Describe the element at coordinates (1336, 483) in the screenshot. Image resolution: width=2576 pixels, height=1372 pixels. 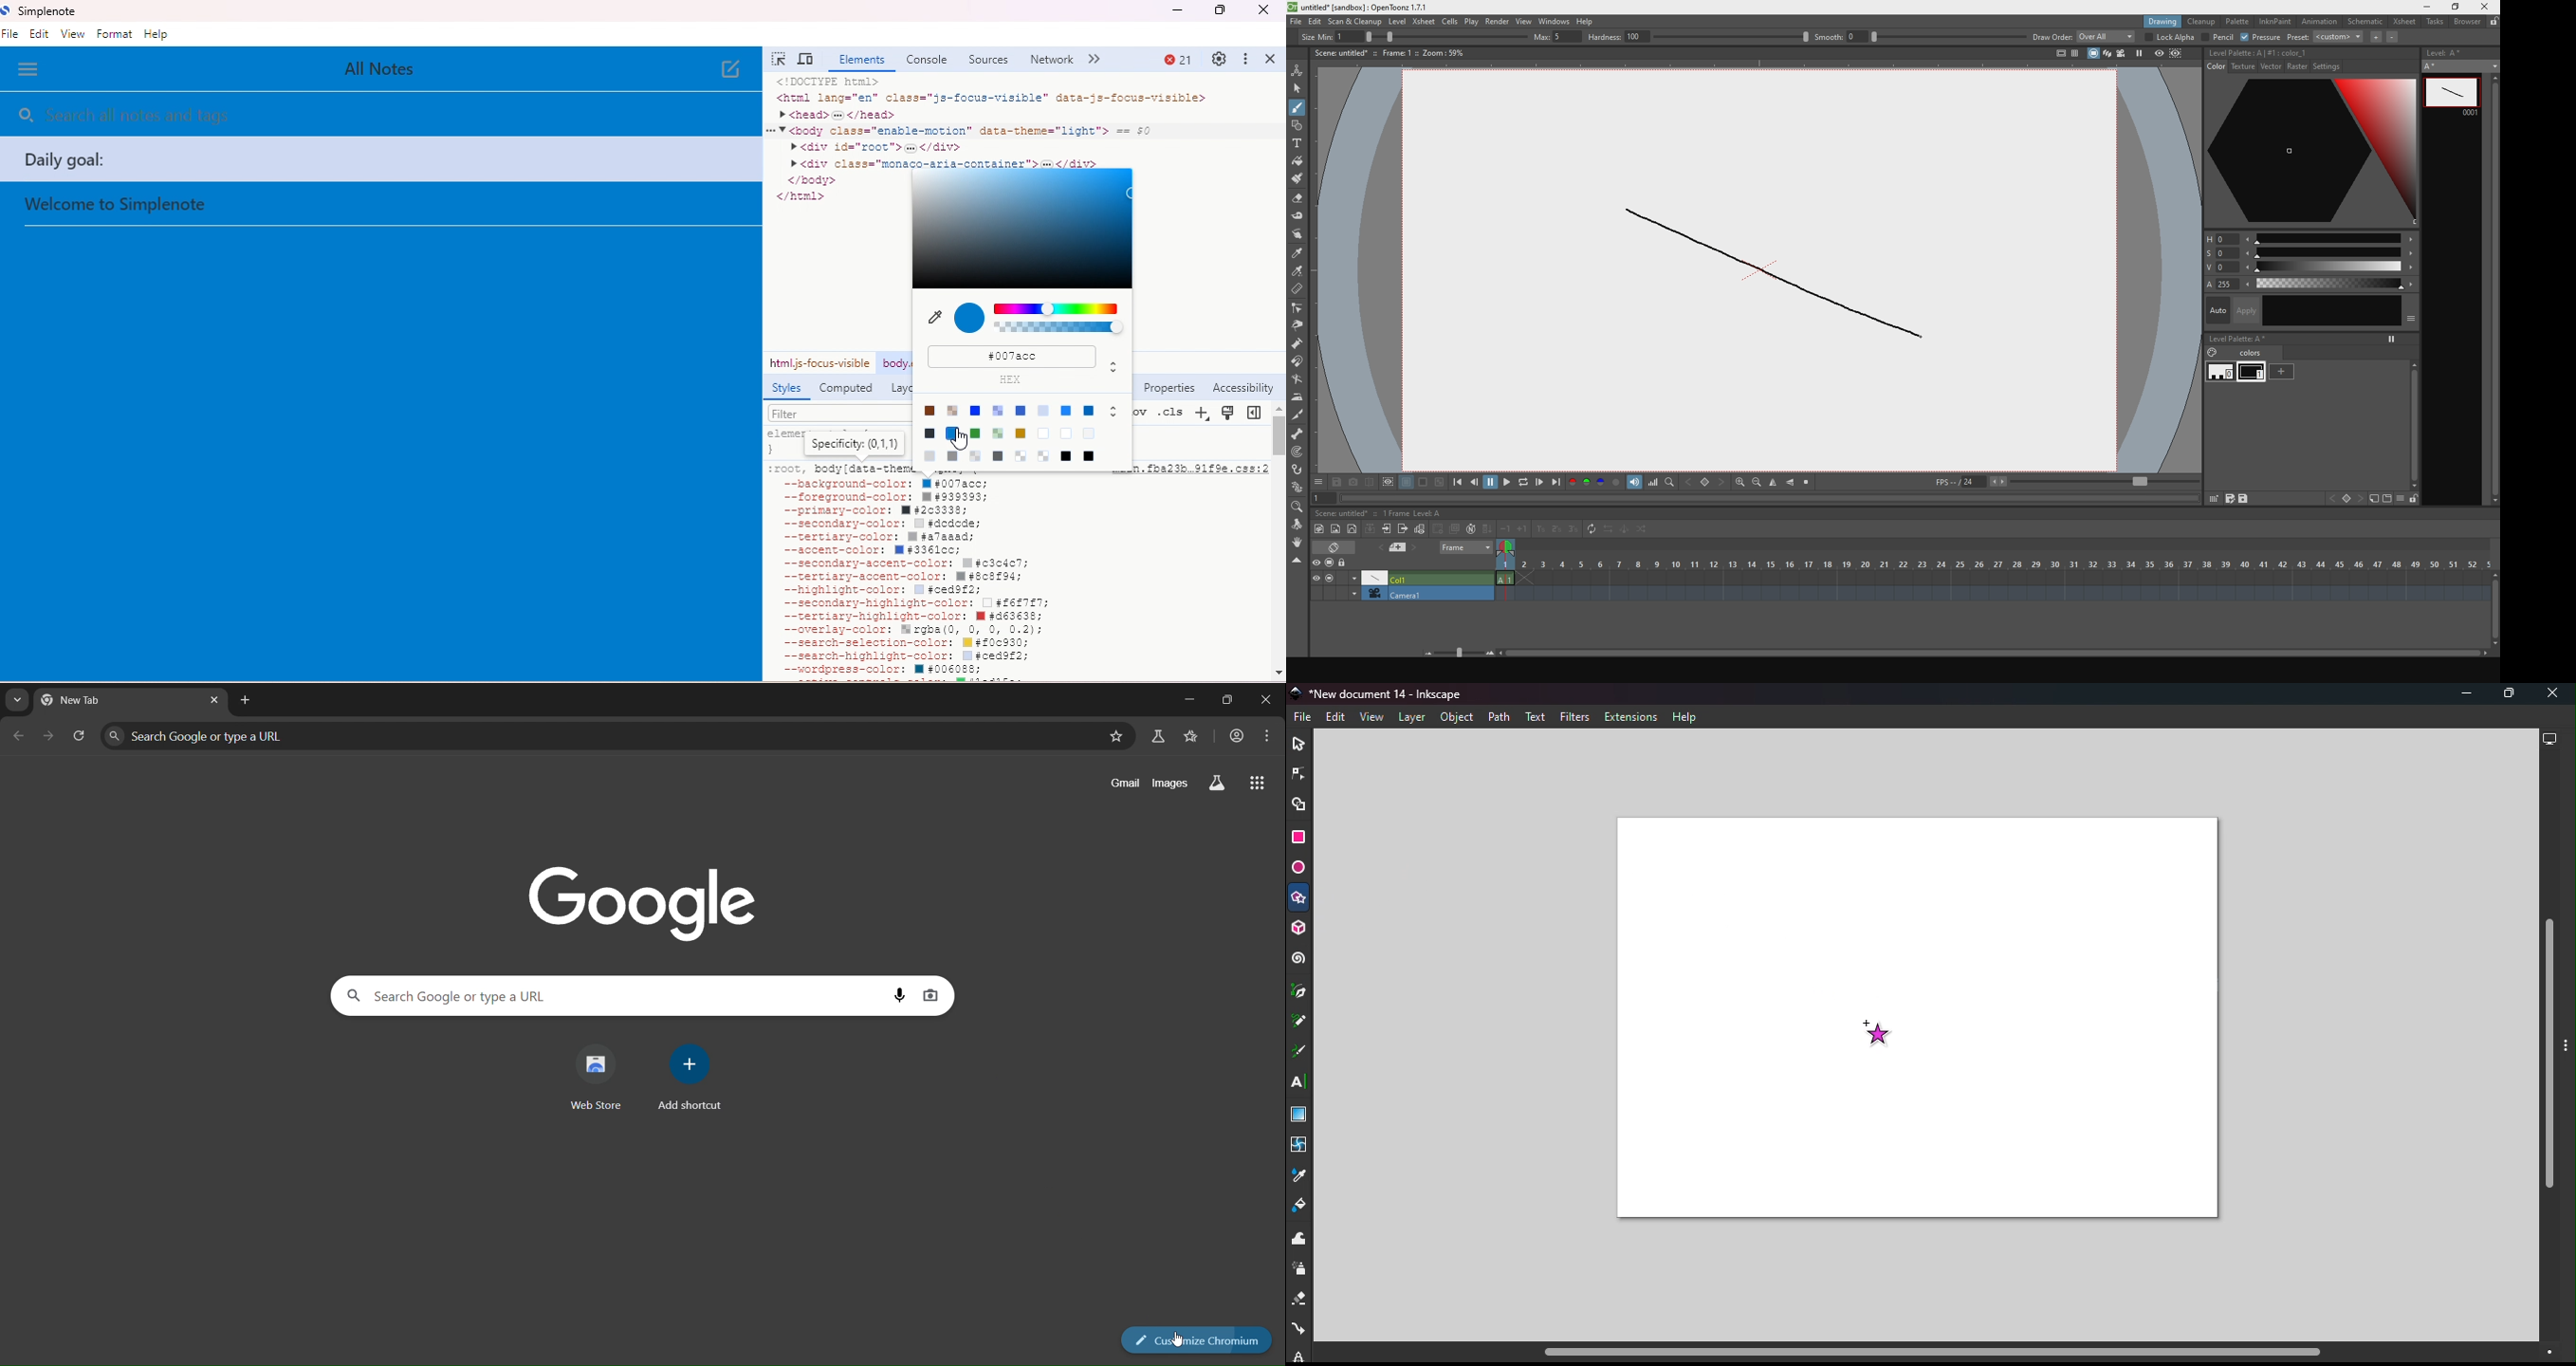
I see `save` at that location.